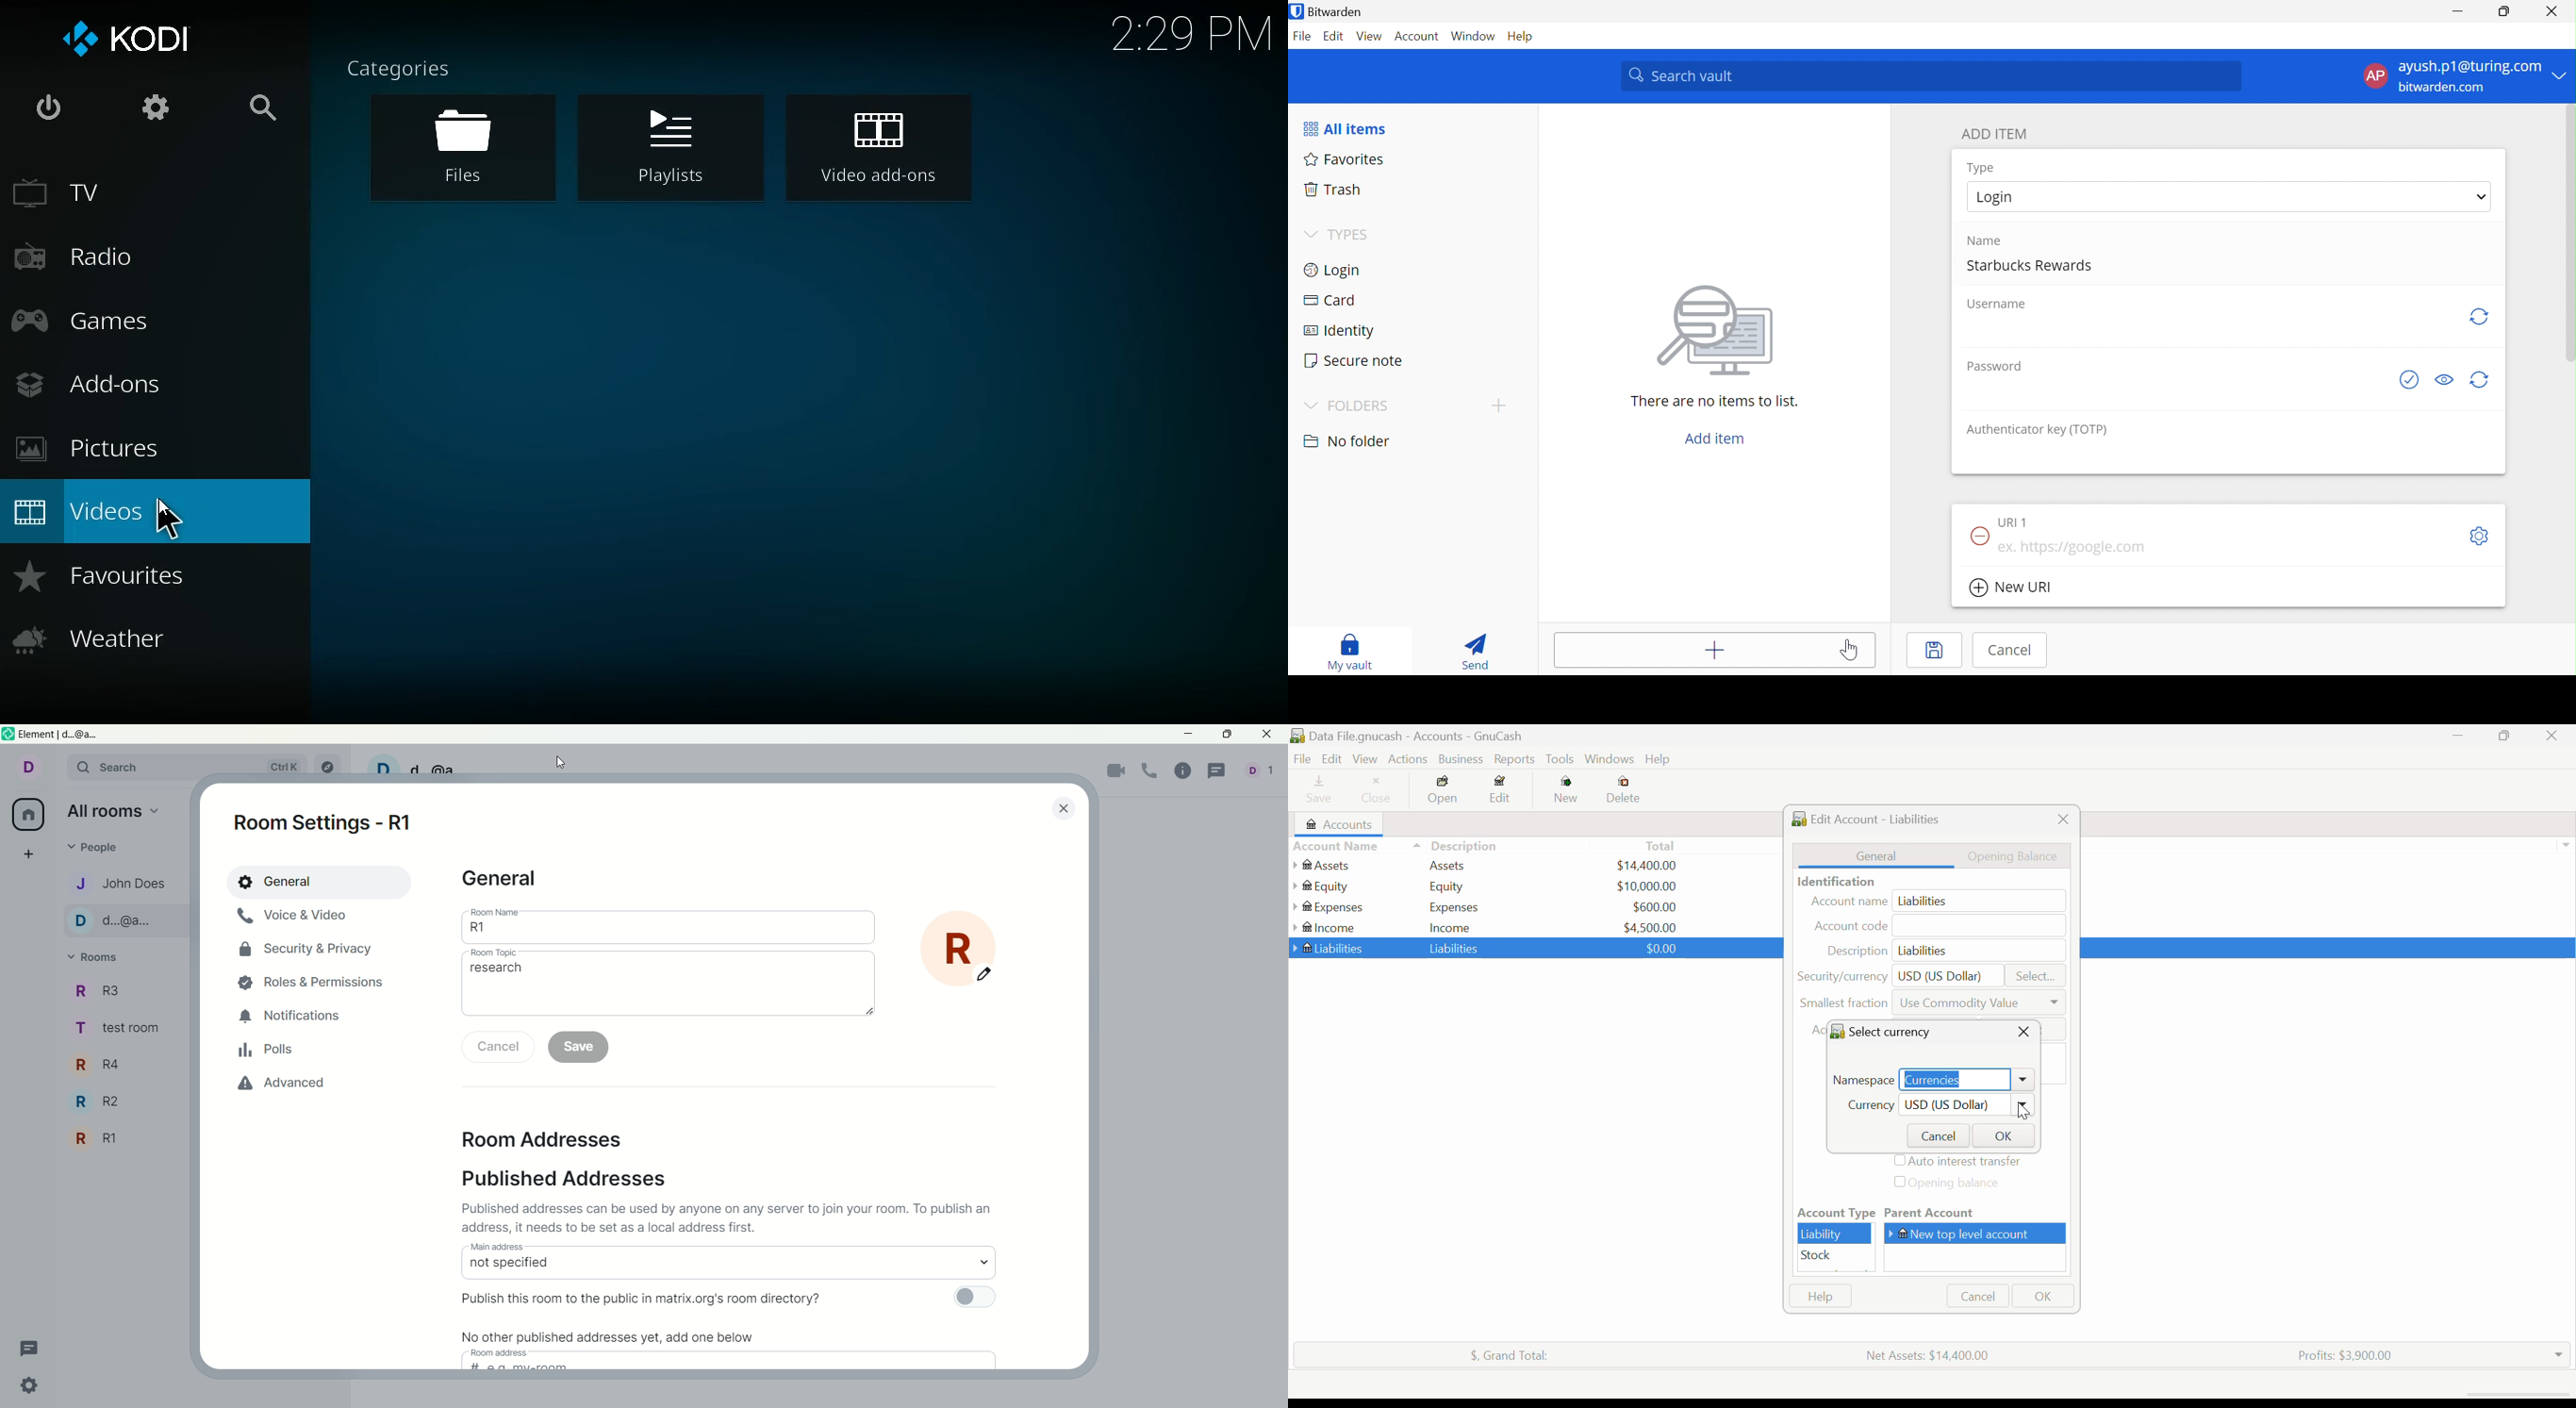  What do you see at coordinates (294, 918) in the screenshot?
I see `voice and video` at bounding box center [294, 918].